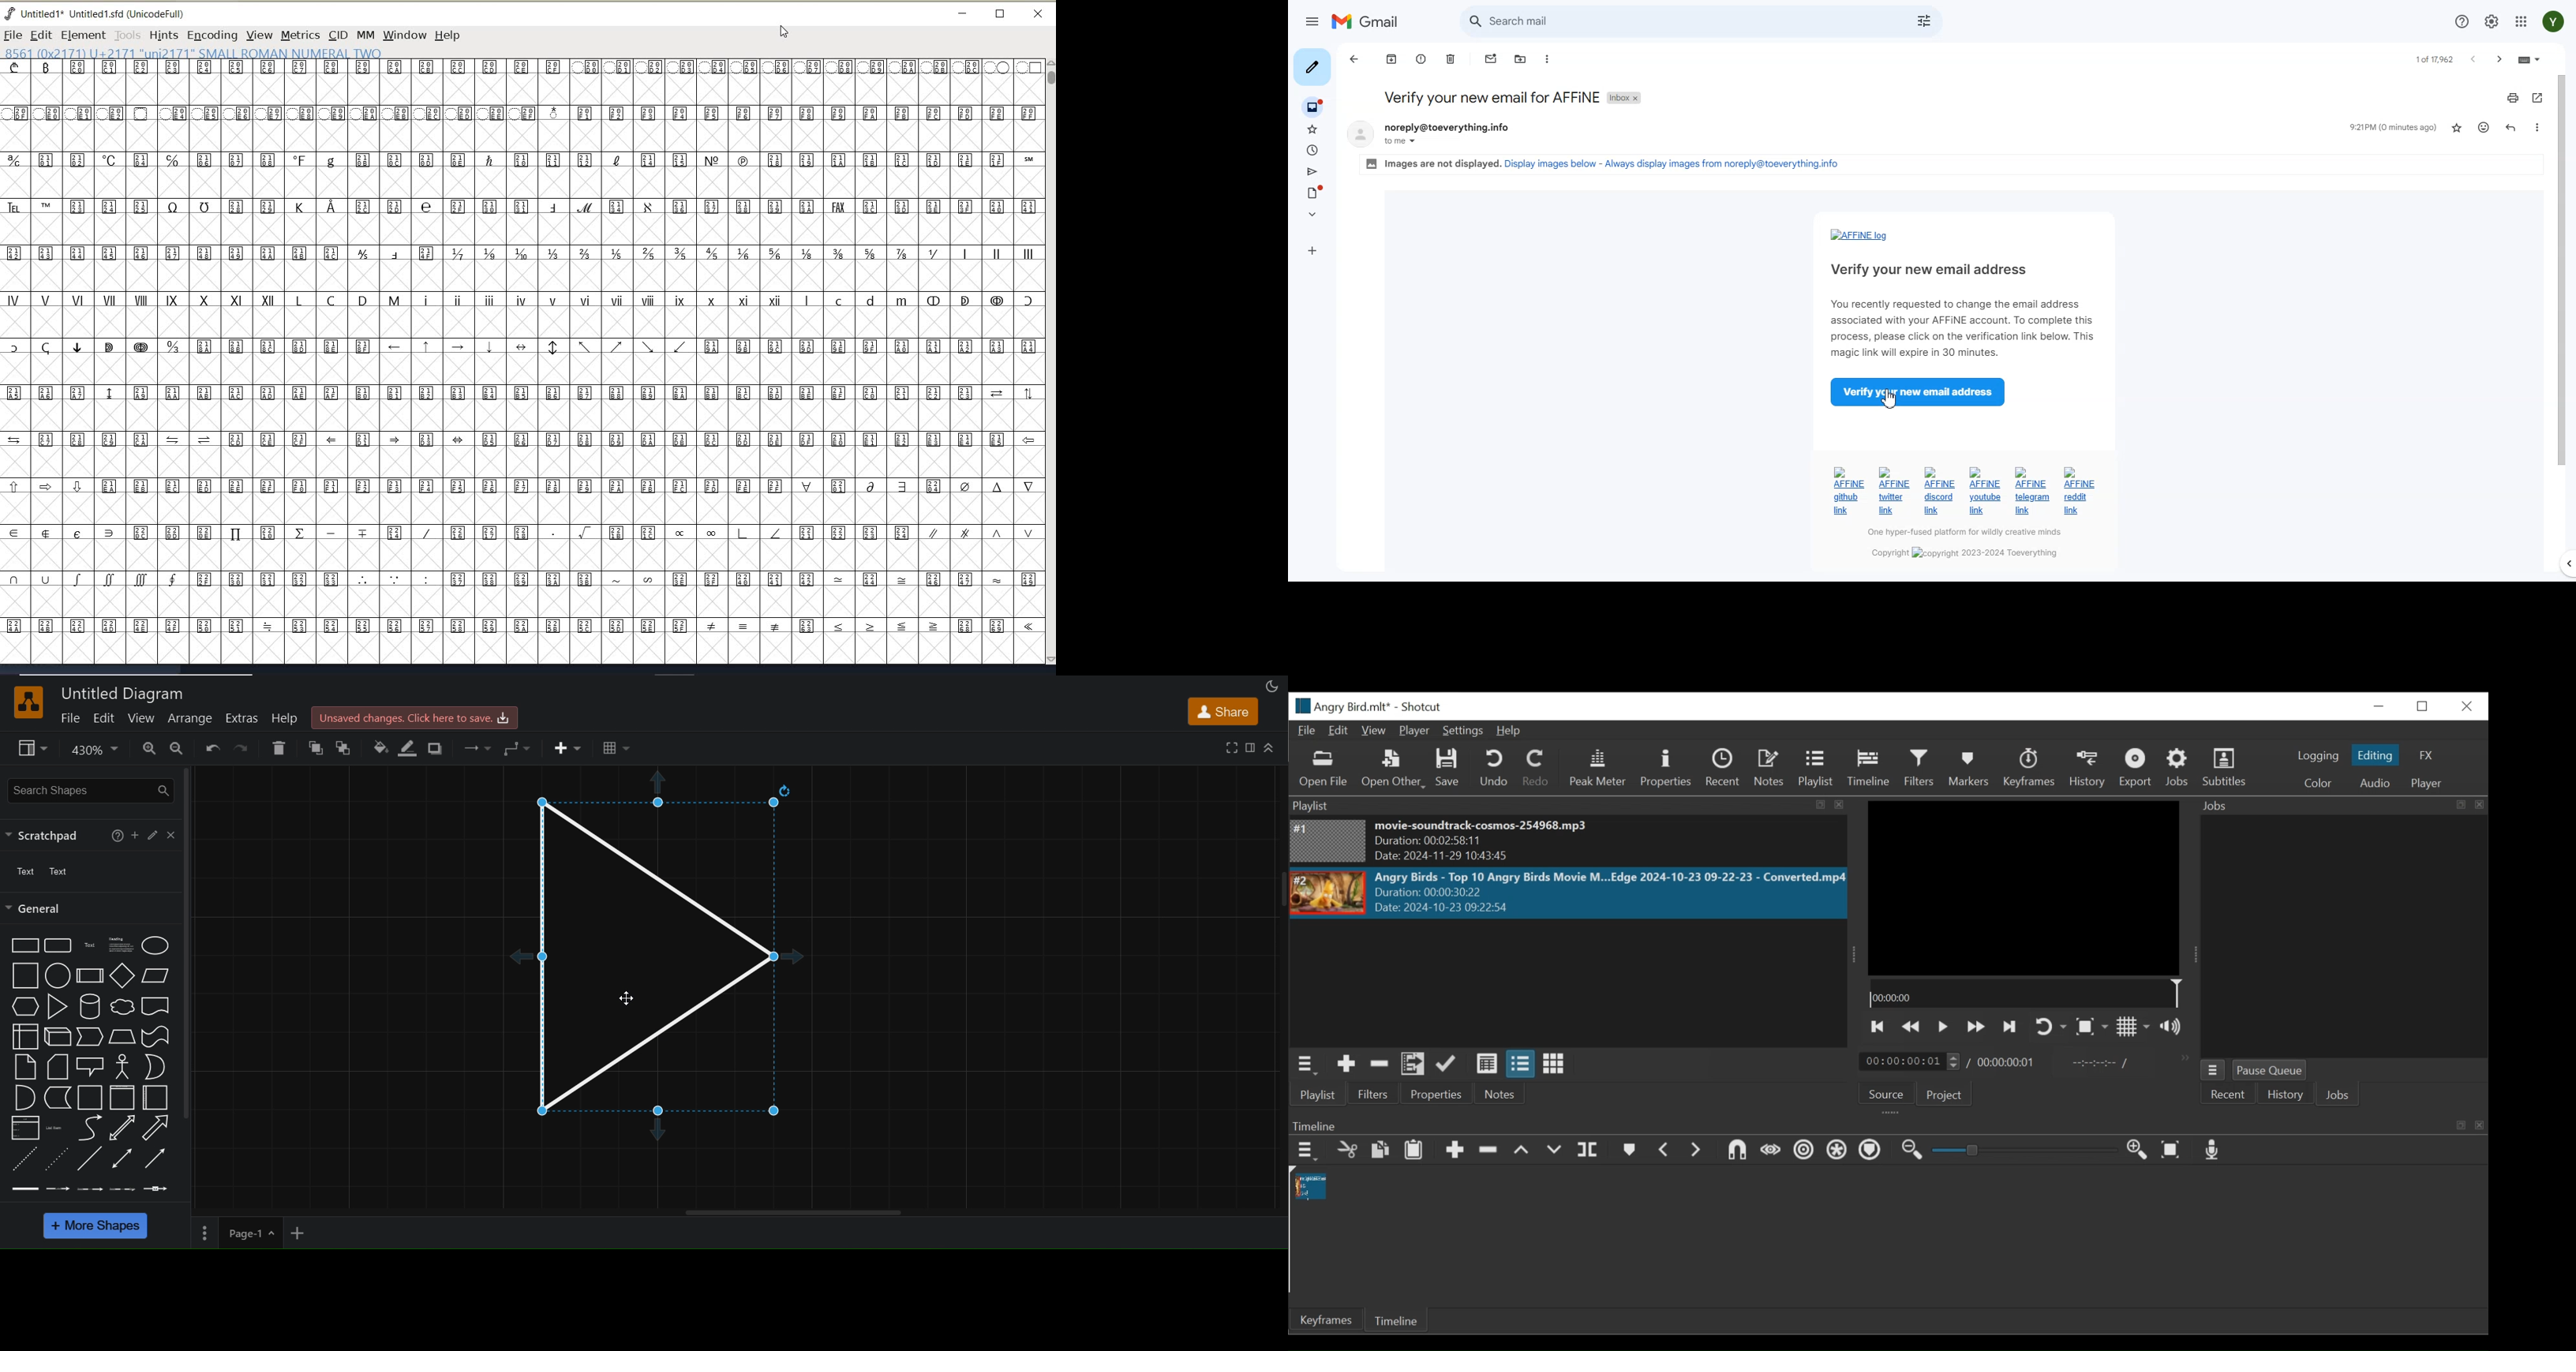  I want to click on insert, so click(568, 748).